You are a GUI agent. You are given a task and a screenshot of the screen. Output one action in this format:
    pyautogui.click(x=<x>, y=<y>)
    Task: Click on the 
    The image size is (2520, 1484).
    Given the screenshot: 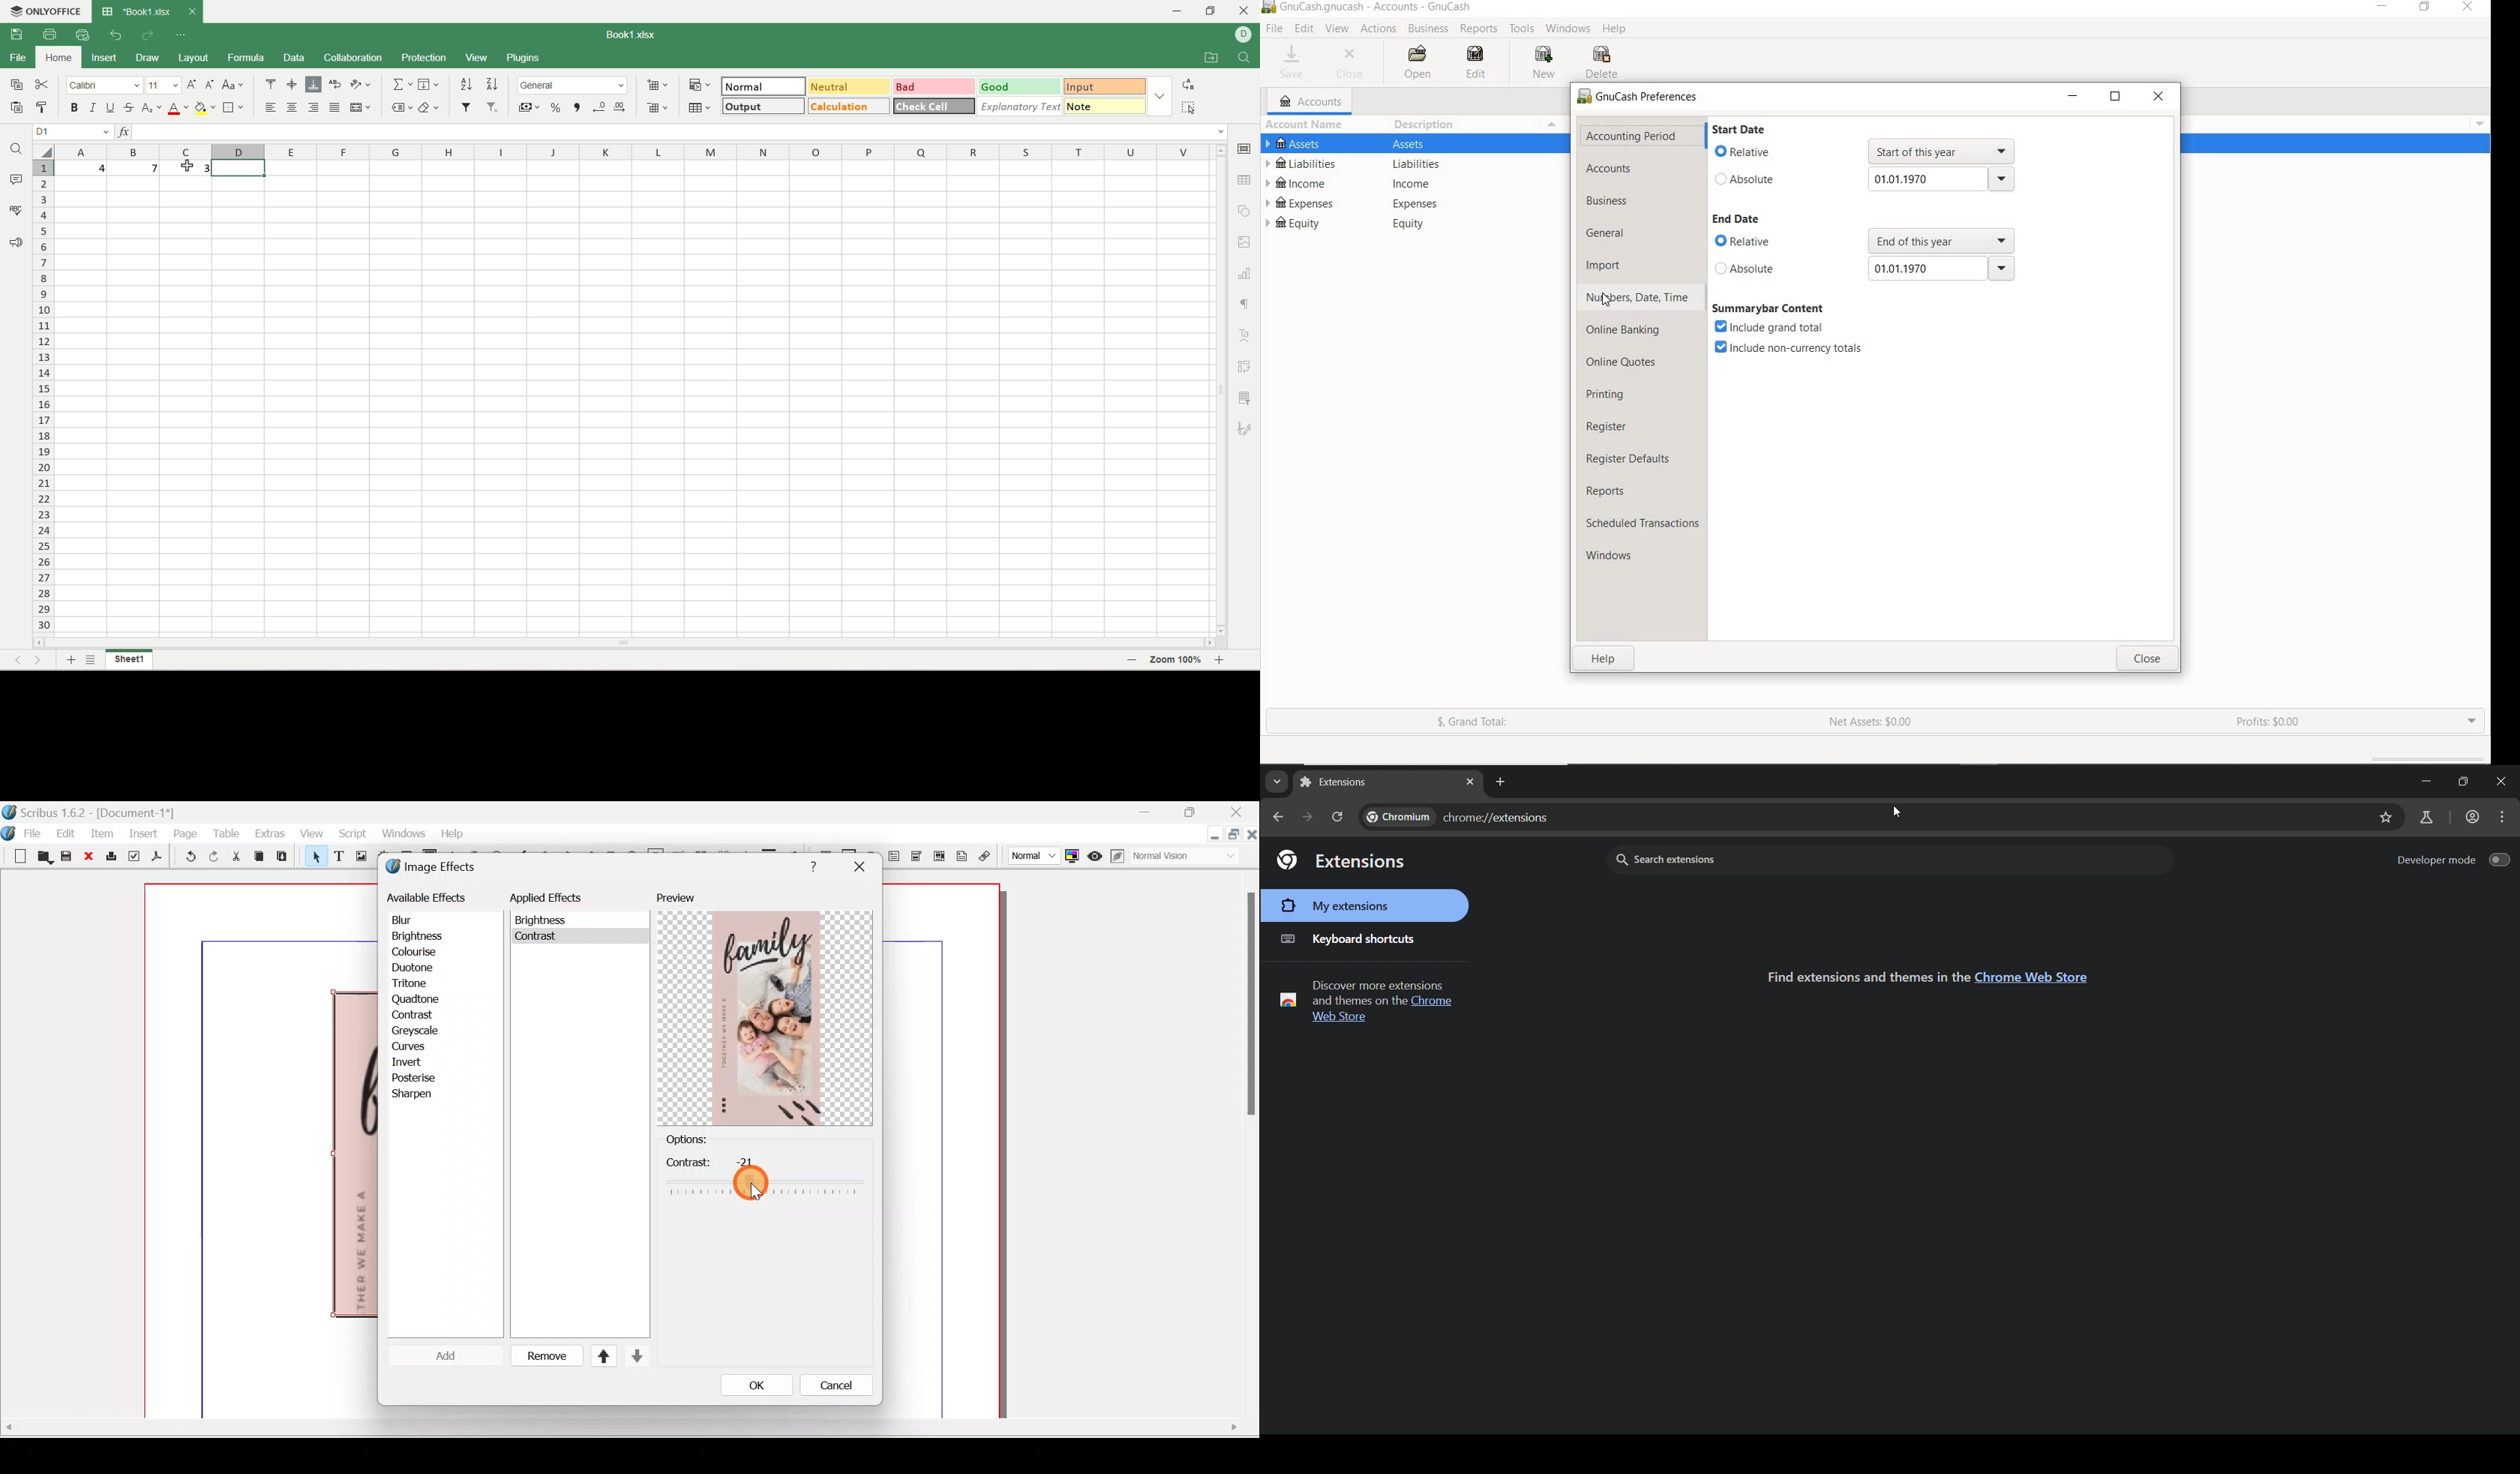 What is the action you would take?
    pyautogui.click(x=858, y=867)
    